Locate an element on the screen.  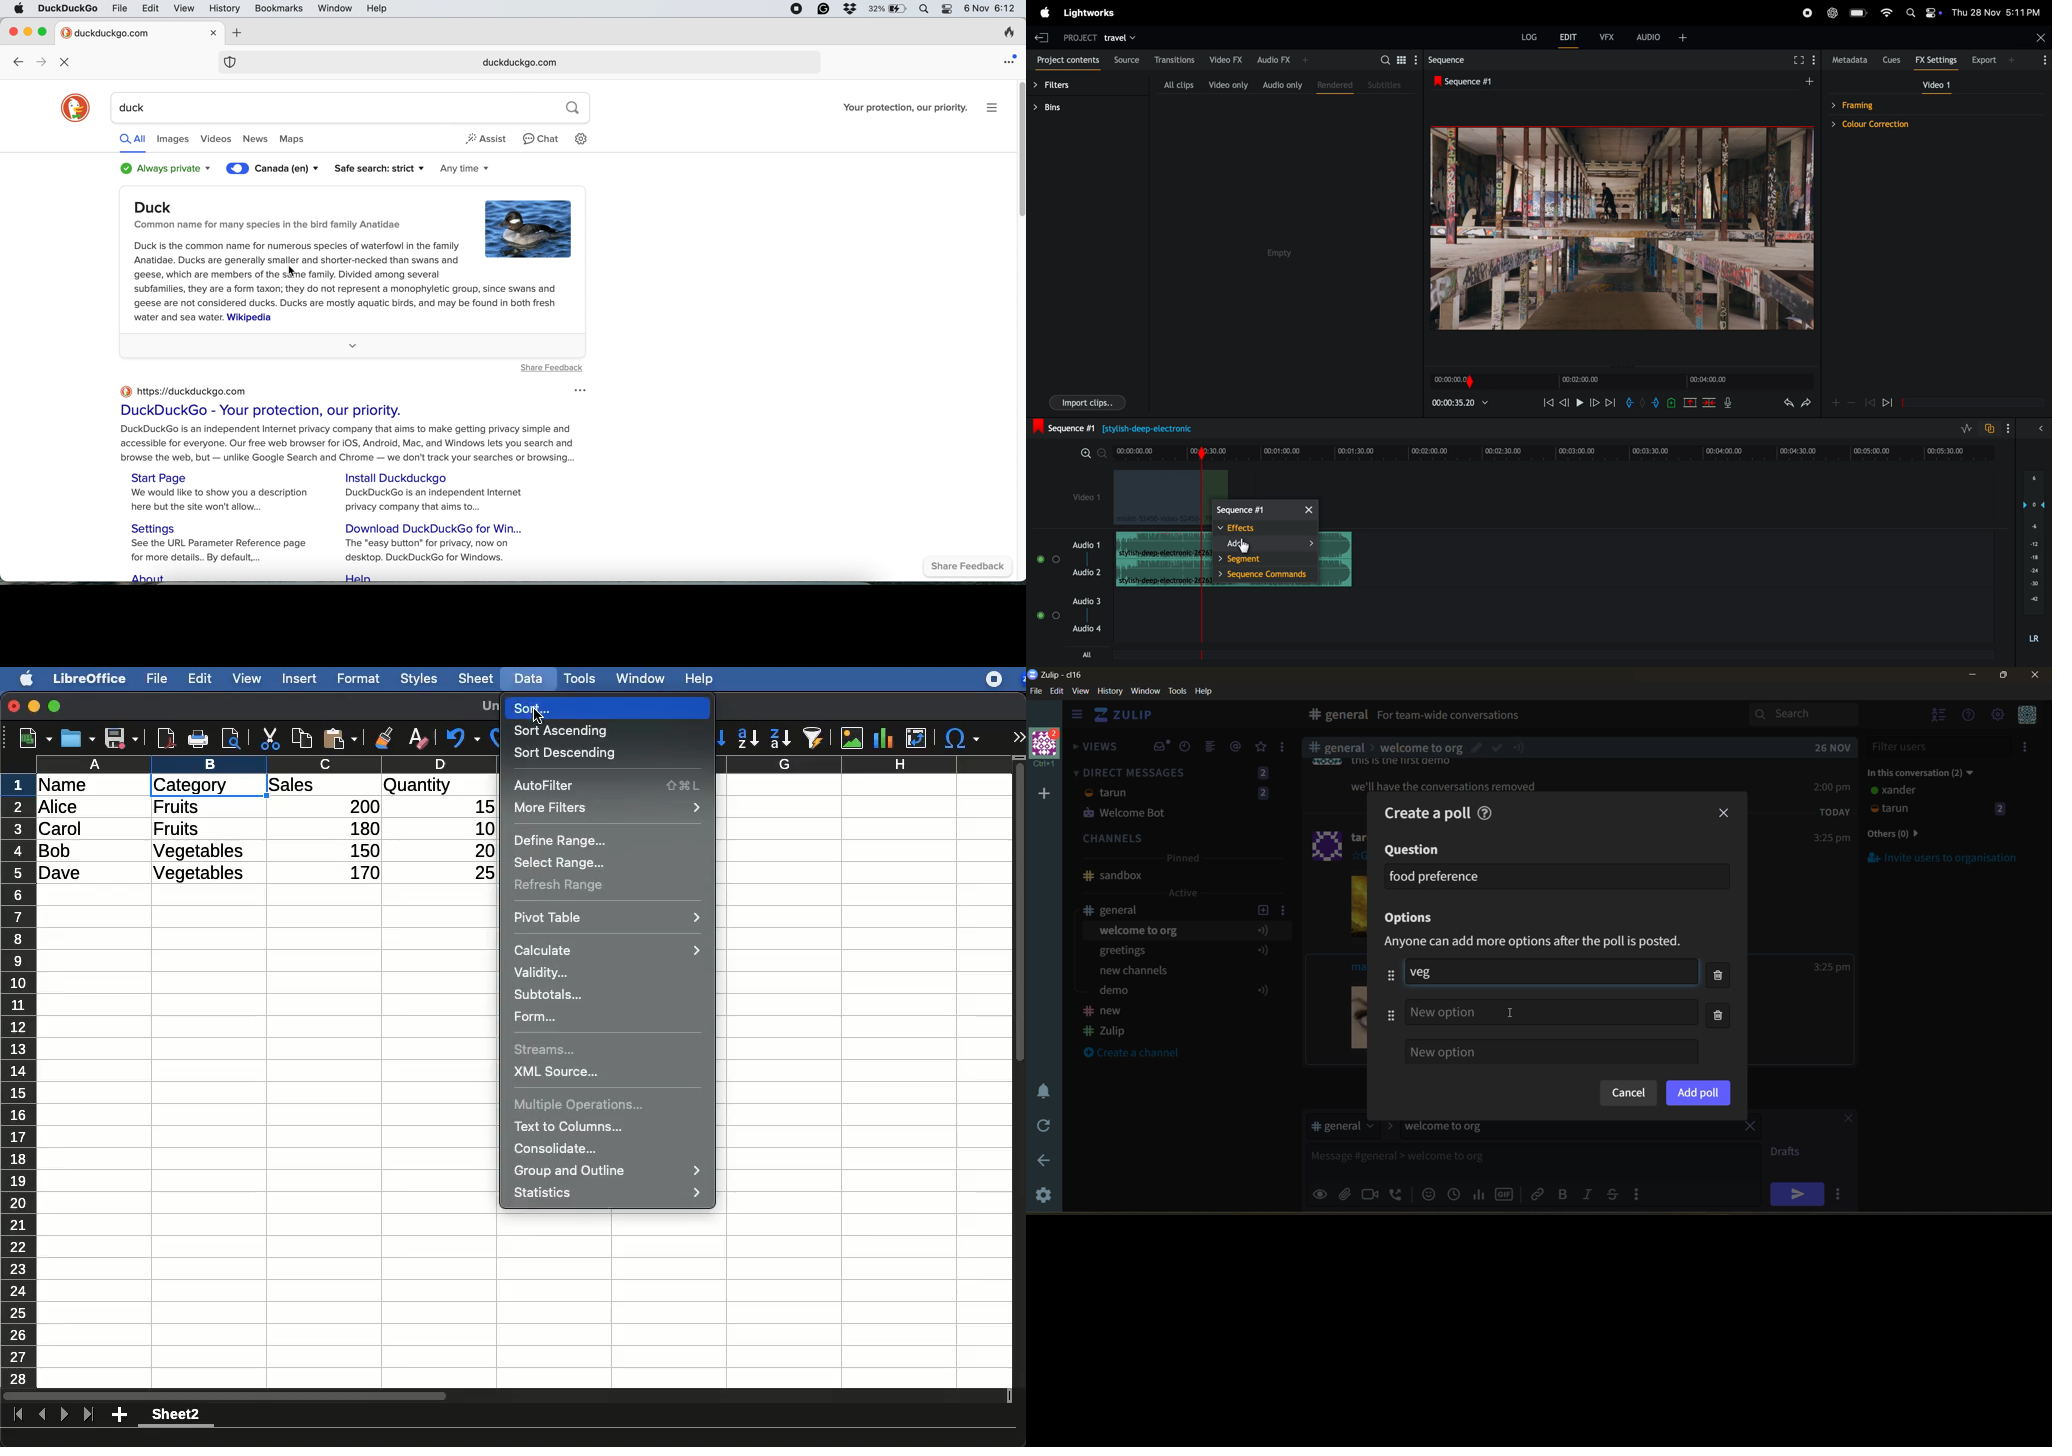
cursor is located at coordinates (296, 273).